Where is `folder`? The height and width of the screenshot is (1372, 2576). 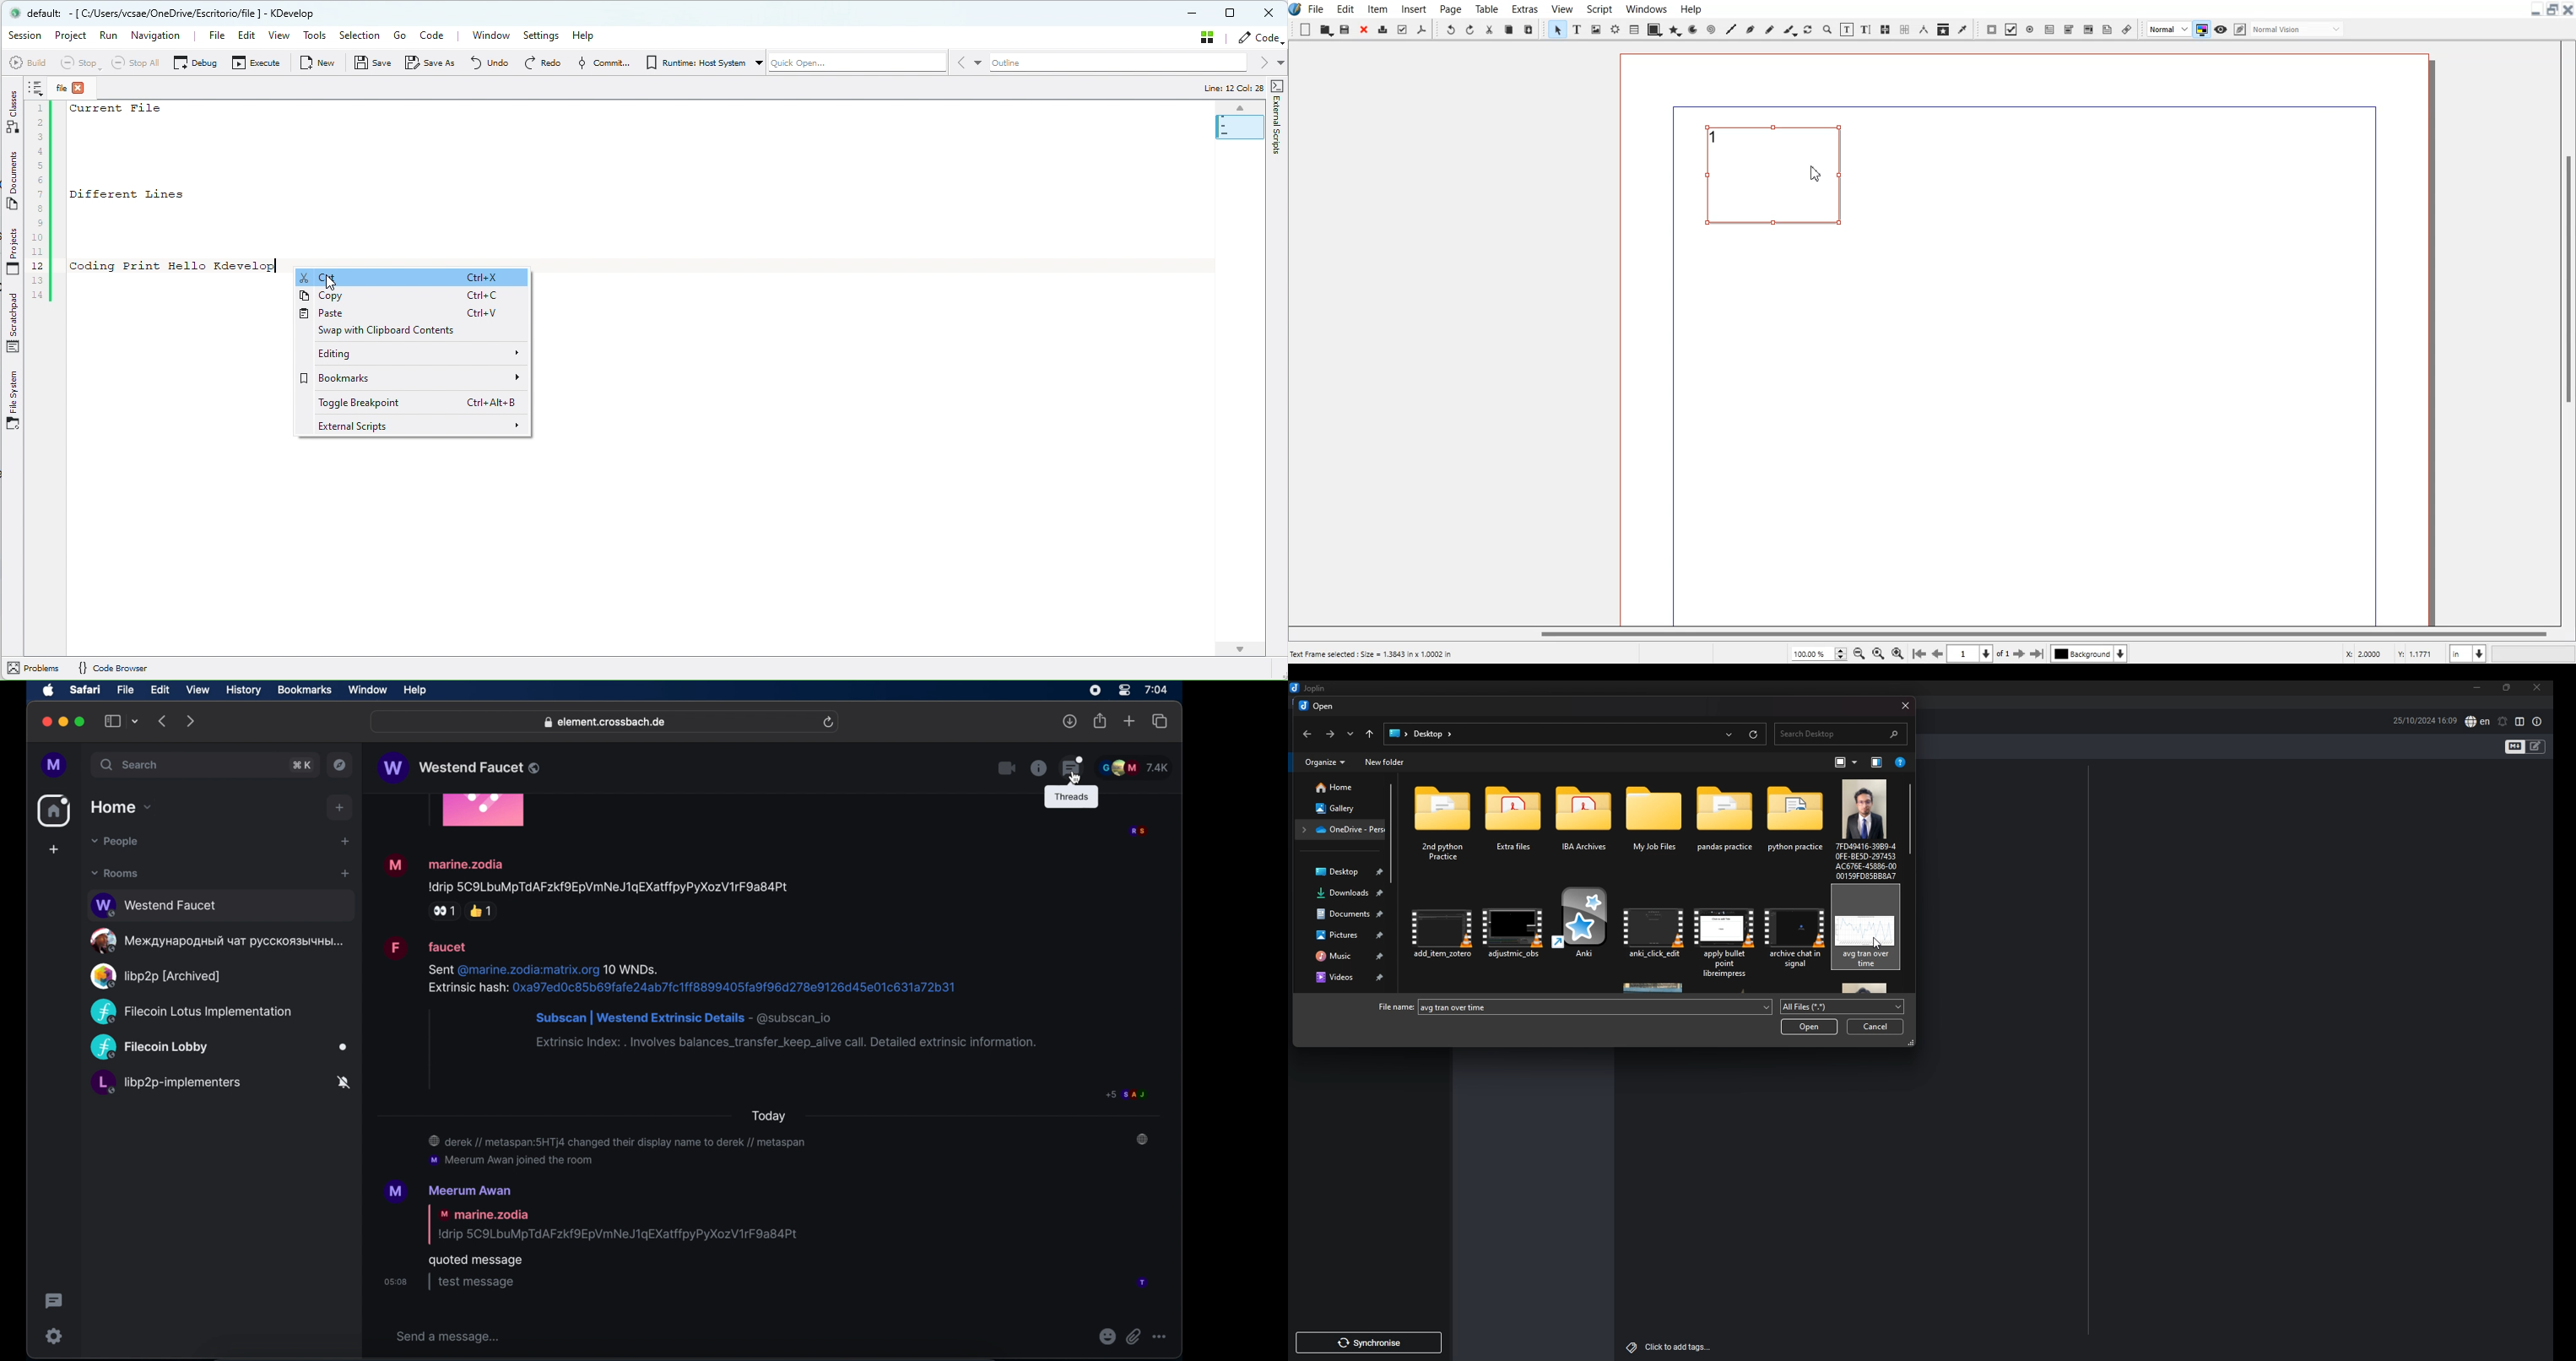
folder is located at coordinates (1397, 733).